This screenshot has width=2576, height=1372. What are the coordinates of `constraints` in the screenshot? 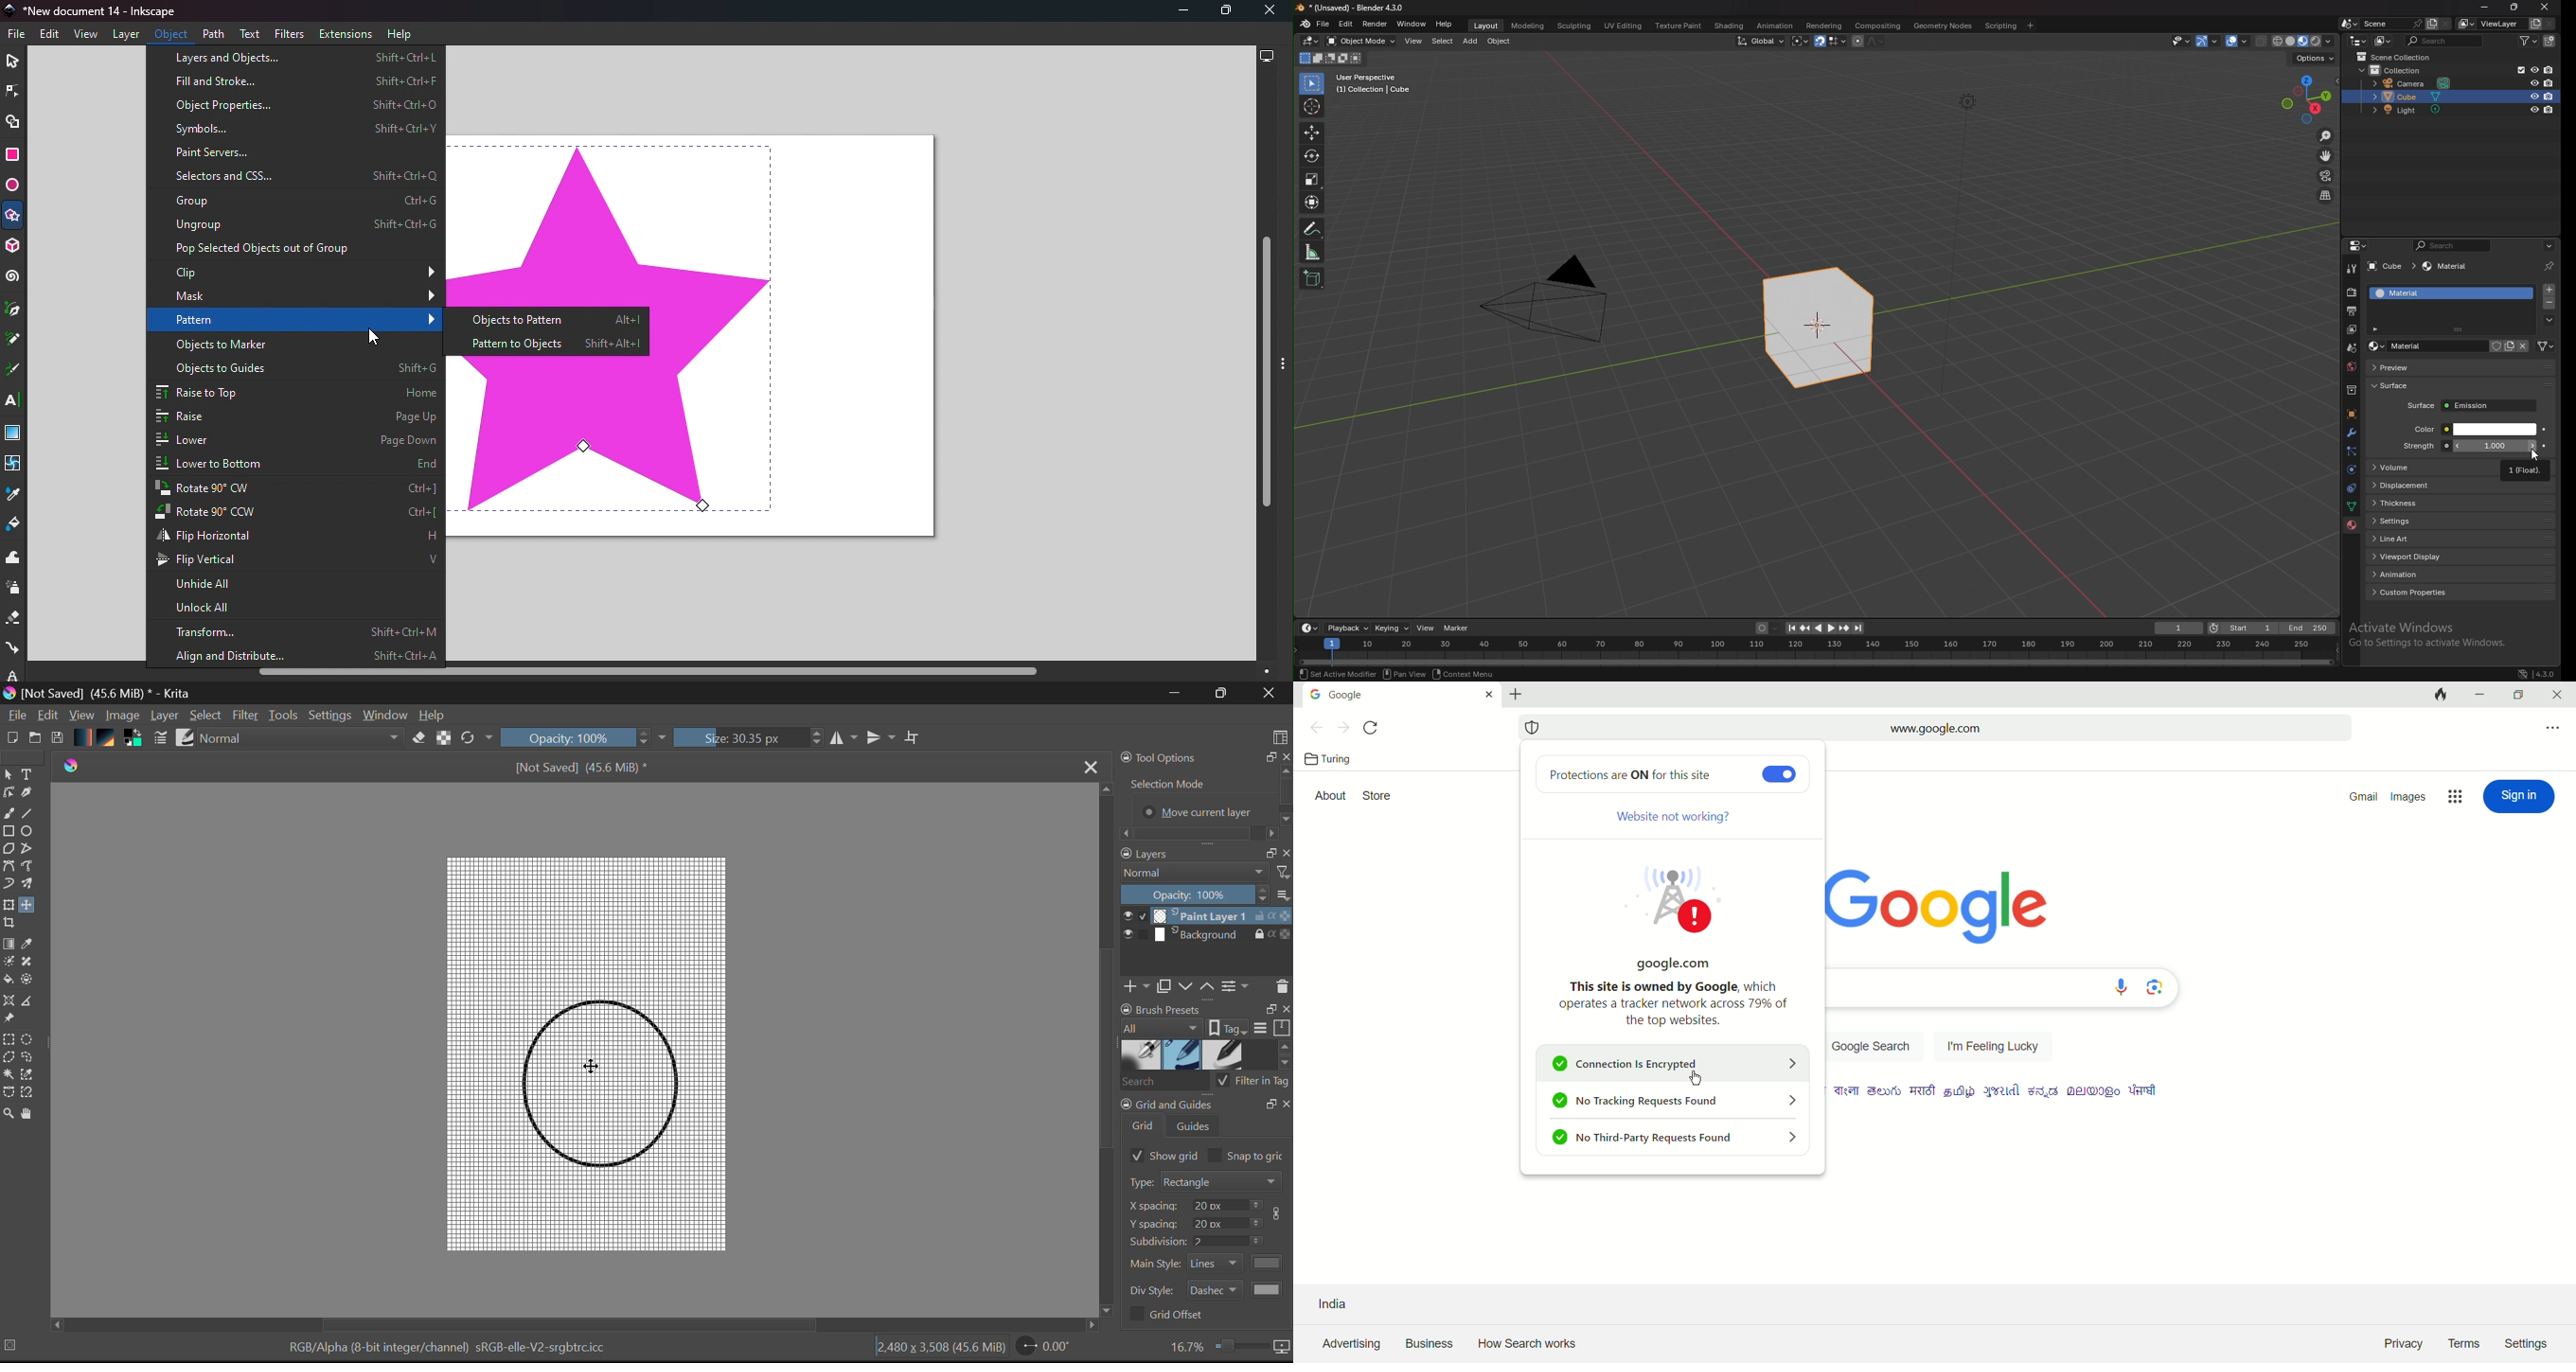 It's located at (2349, 489).